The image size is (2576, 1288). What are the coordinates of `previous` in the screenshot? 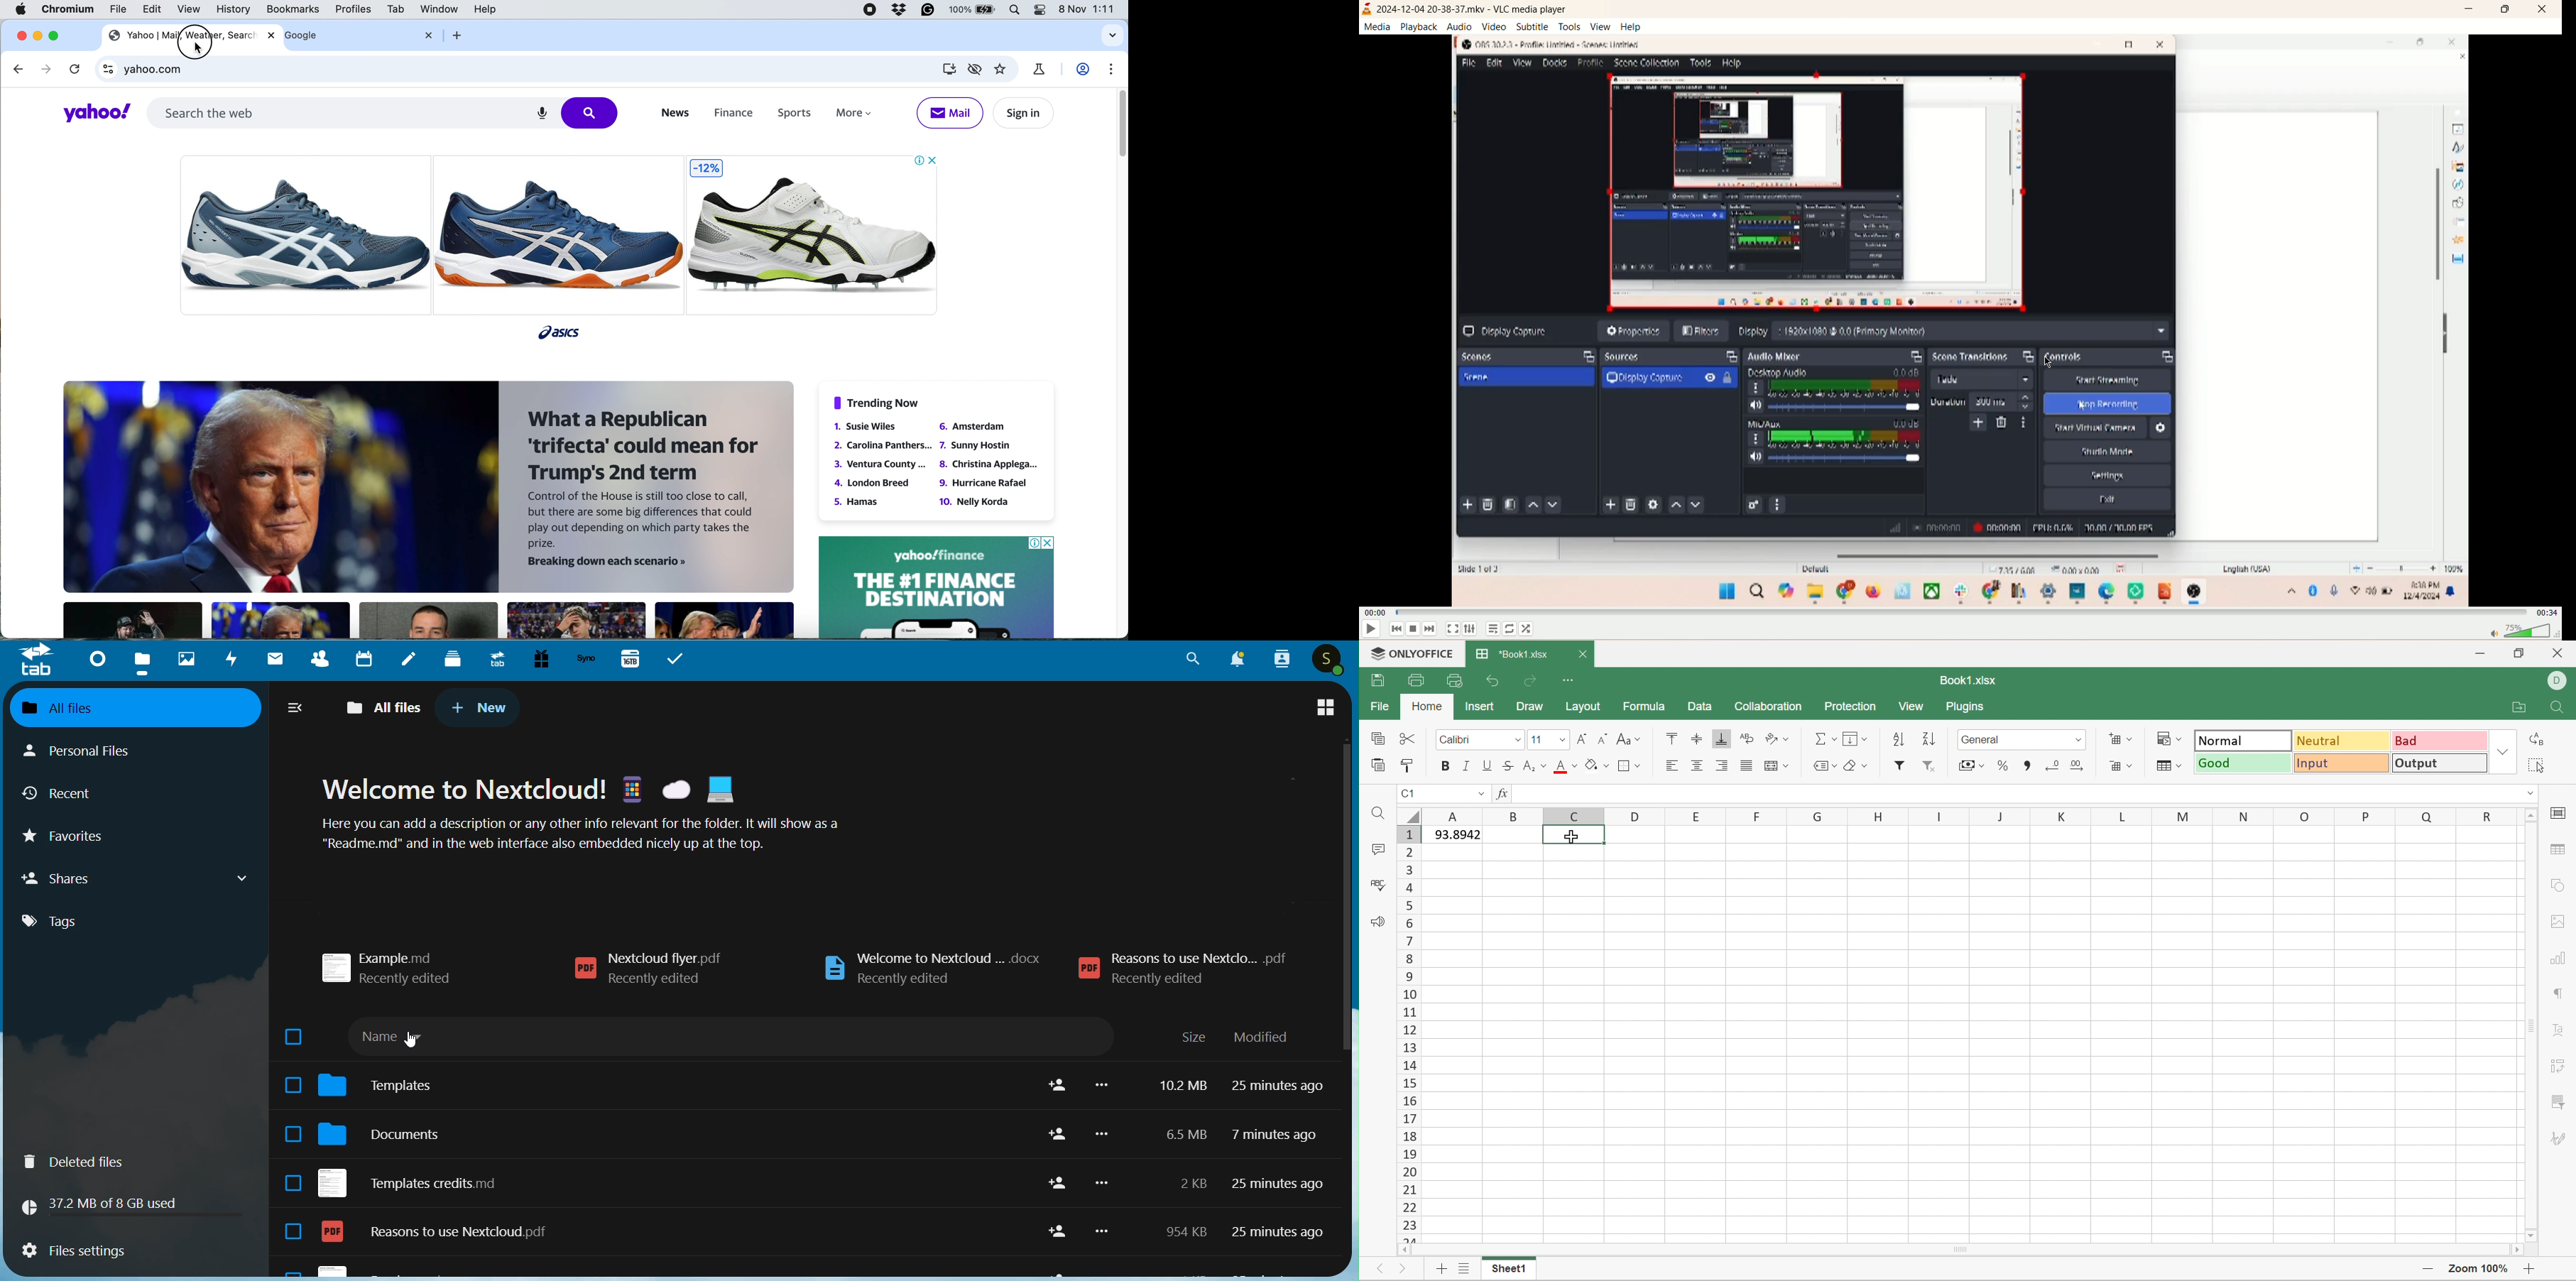 It's located at (1395, 632).